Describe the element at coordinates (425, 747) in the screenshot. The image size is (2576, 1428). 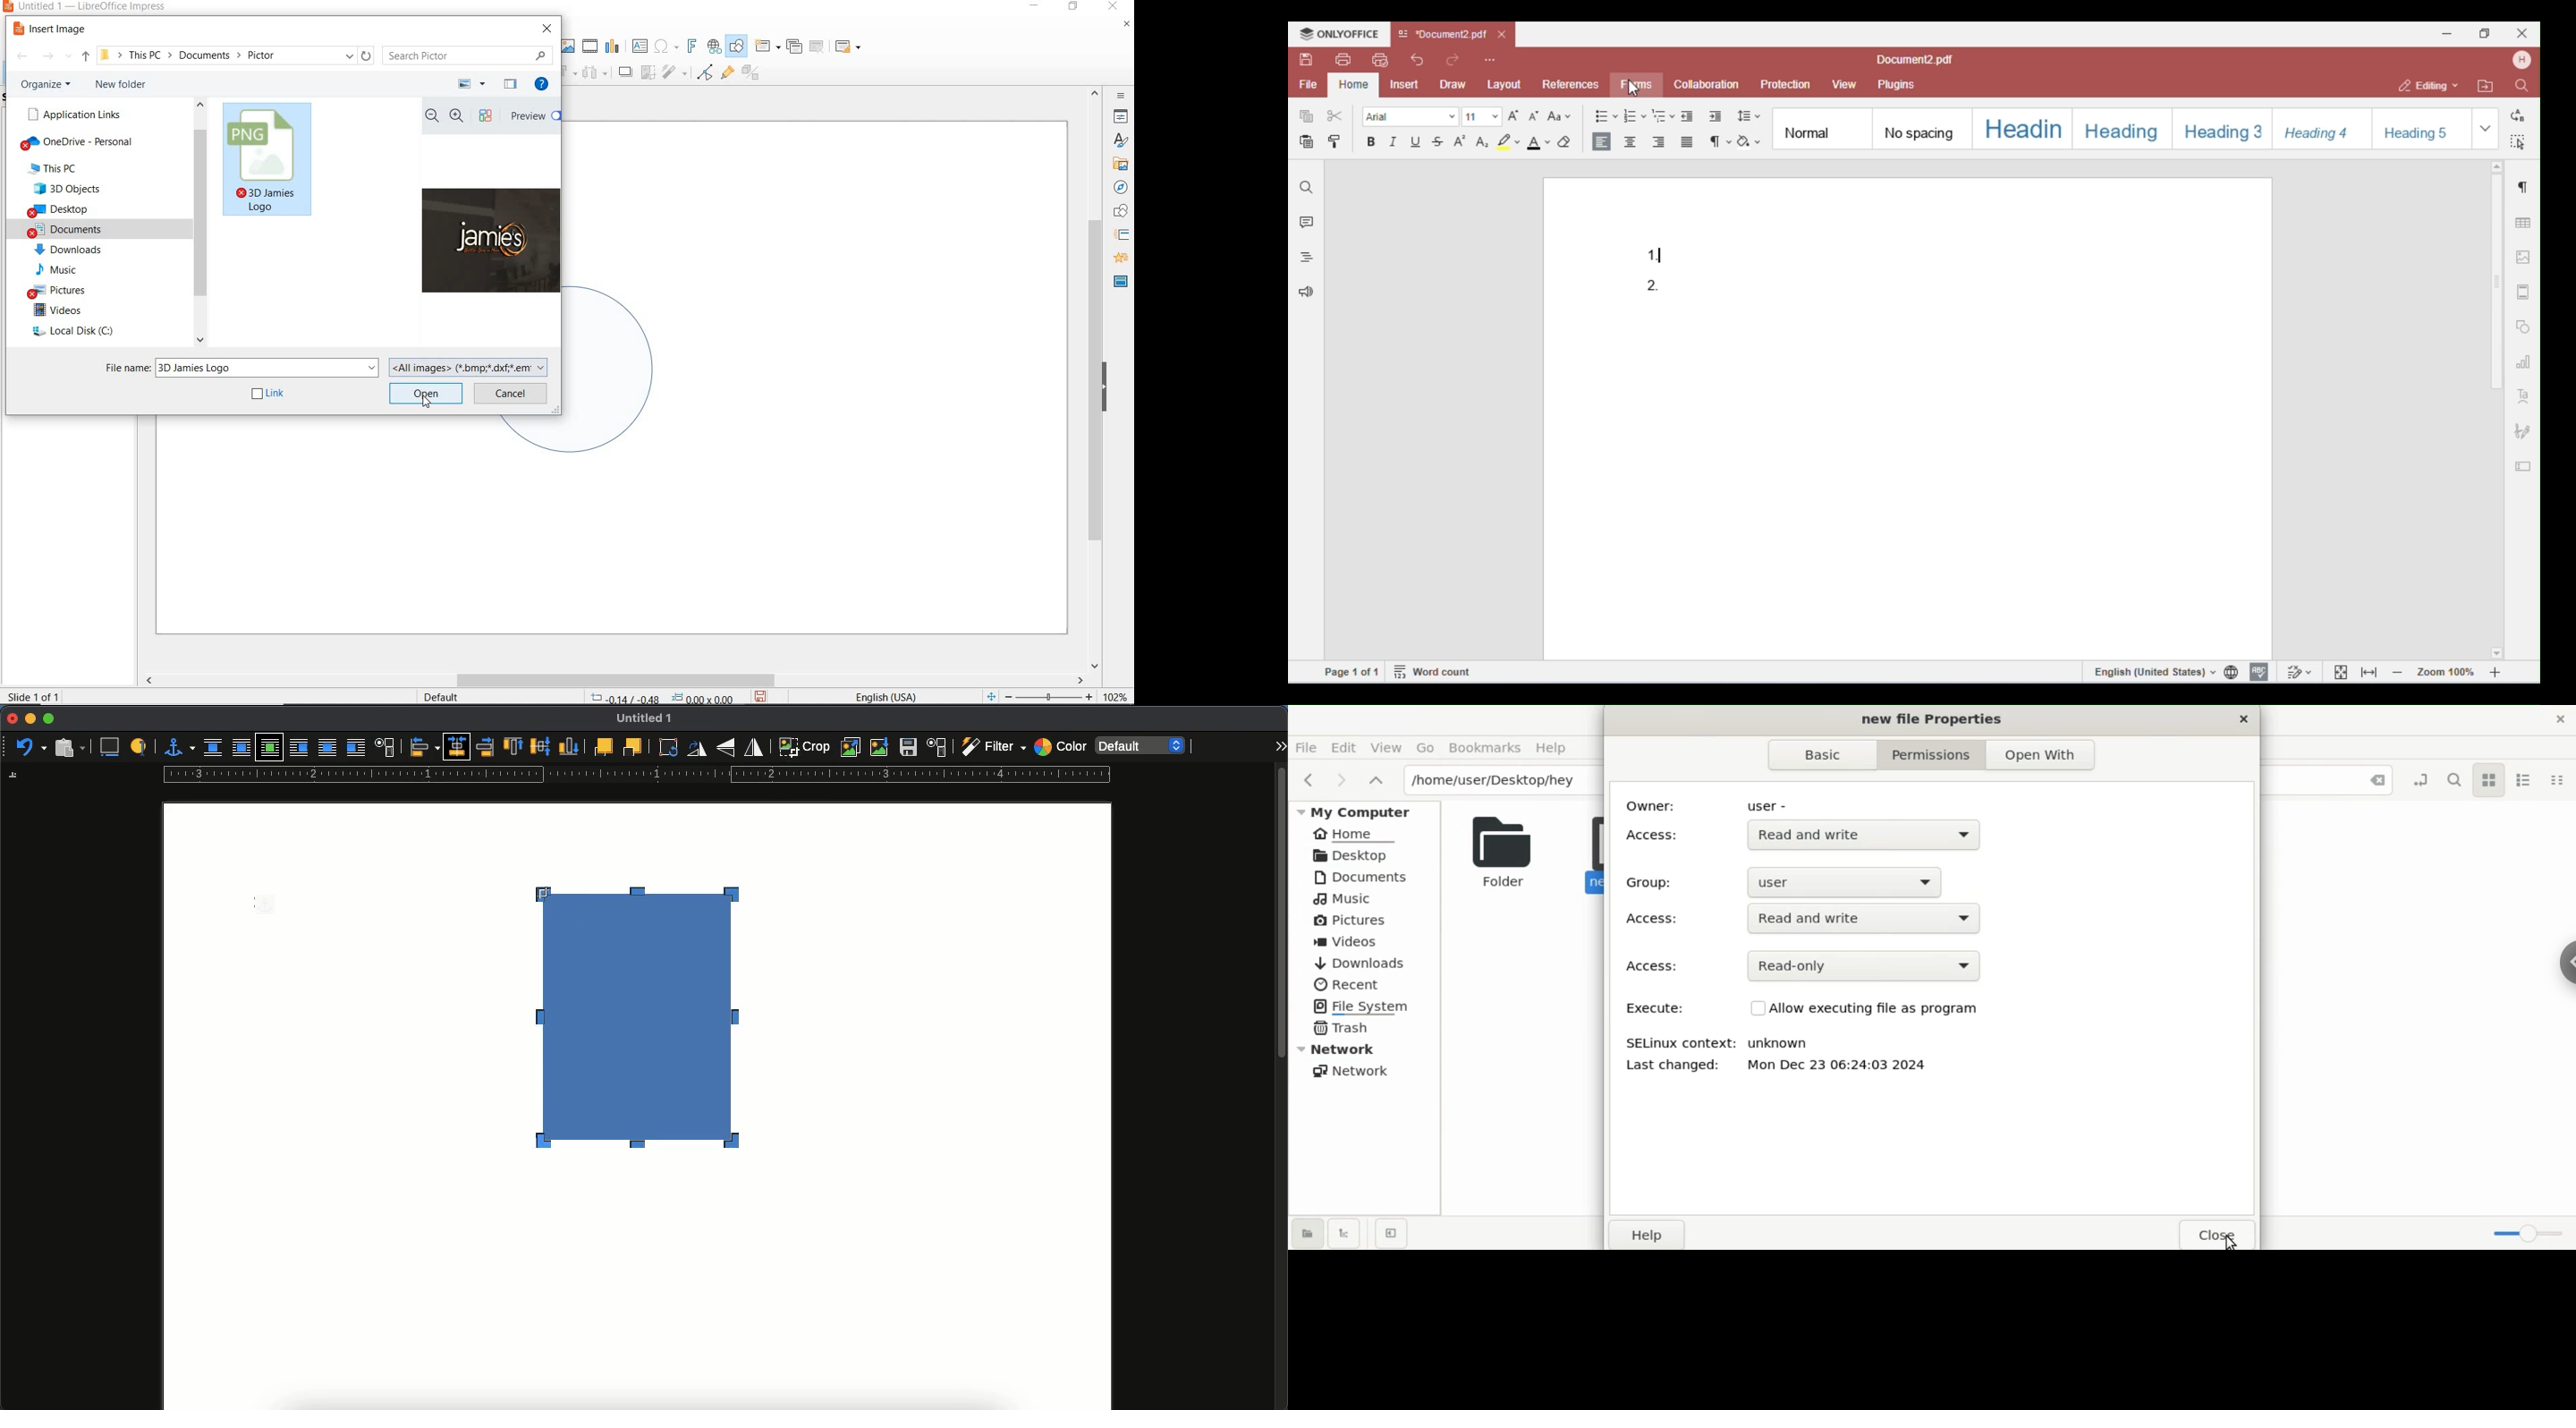
I see `align objects` at that location.